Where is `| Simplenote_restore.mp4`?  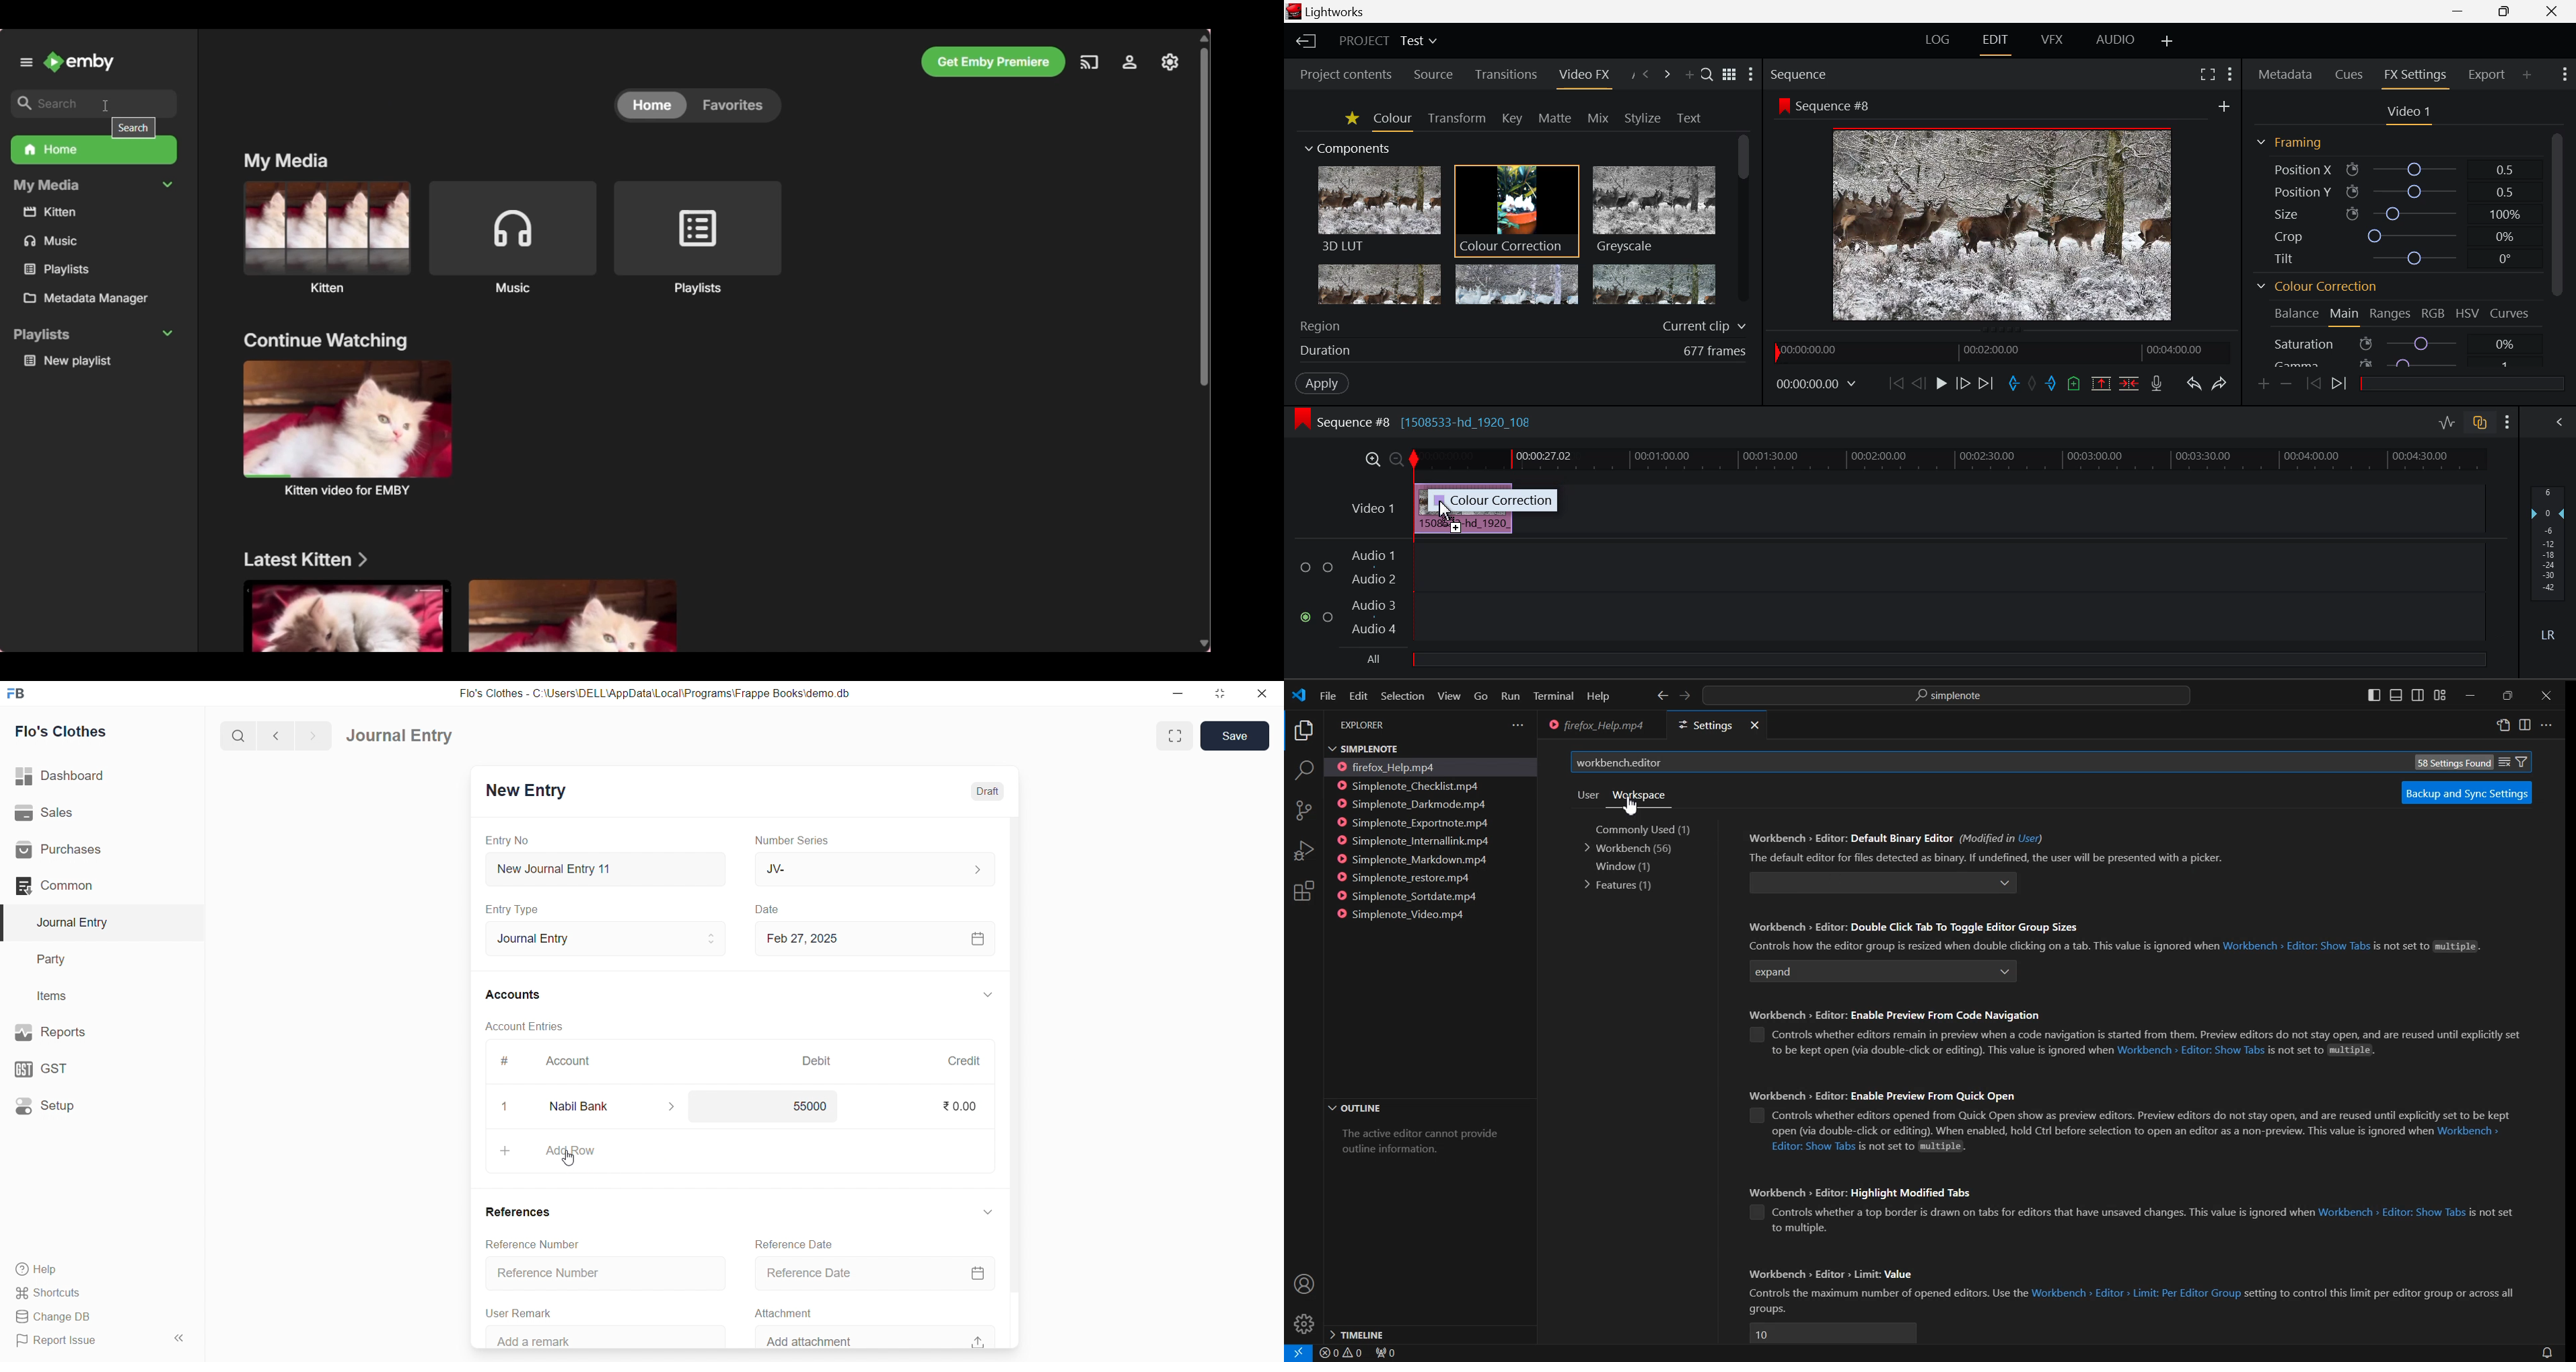 | Simplenote_restore.mp4 is located at coordinates (1407, 879).